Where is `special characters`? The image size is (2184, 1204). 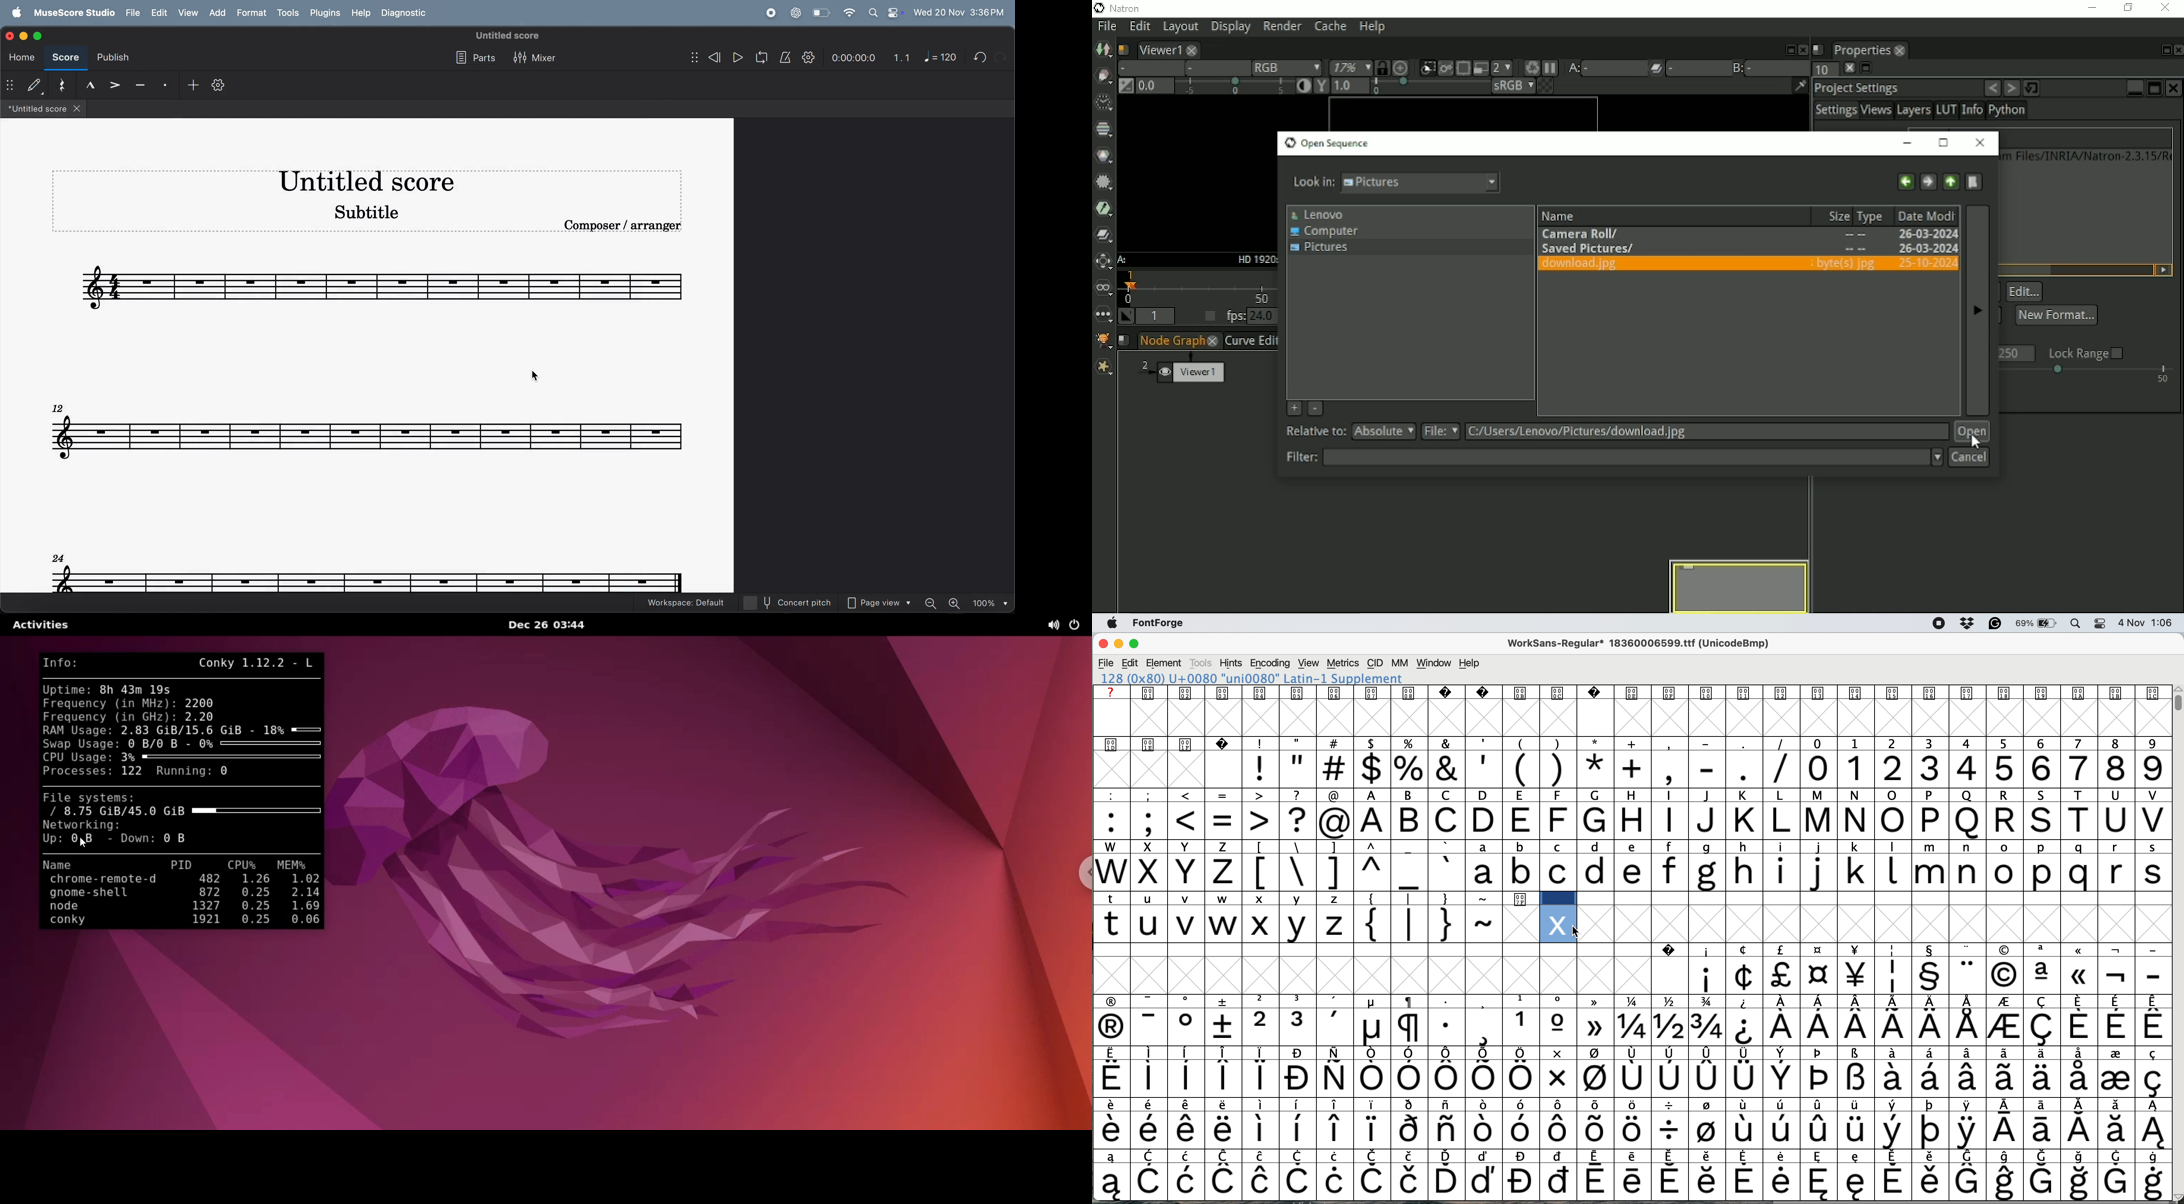 special characters is located at coordinates (1630, 1055).